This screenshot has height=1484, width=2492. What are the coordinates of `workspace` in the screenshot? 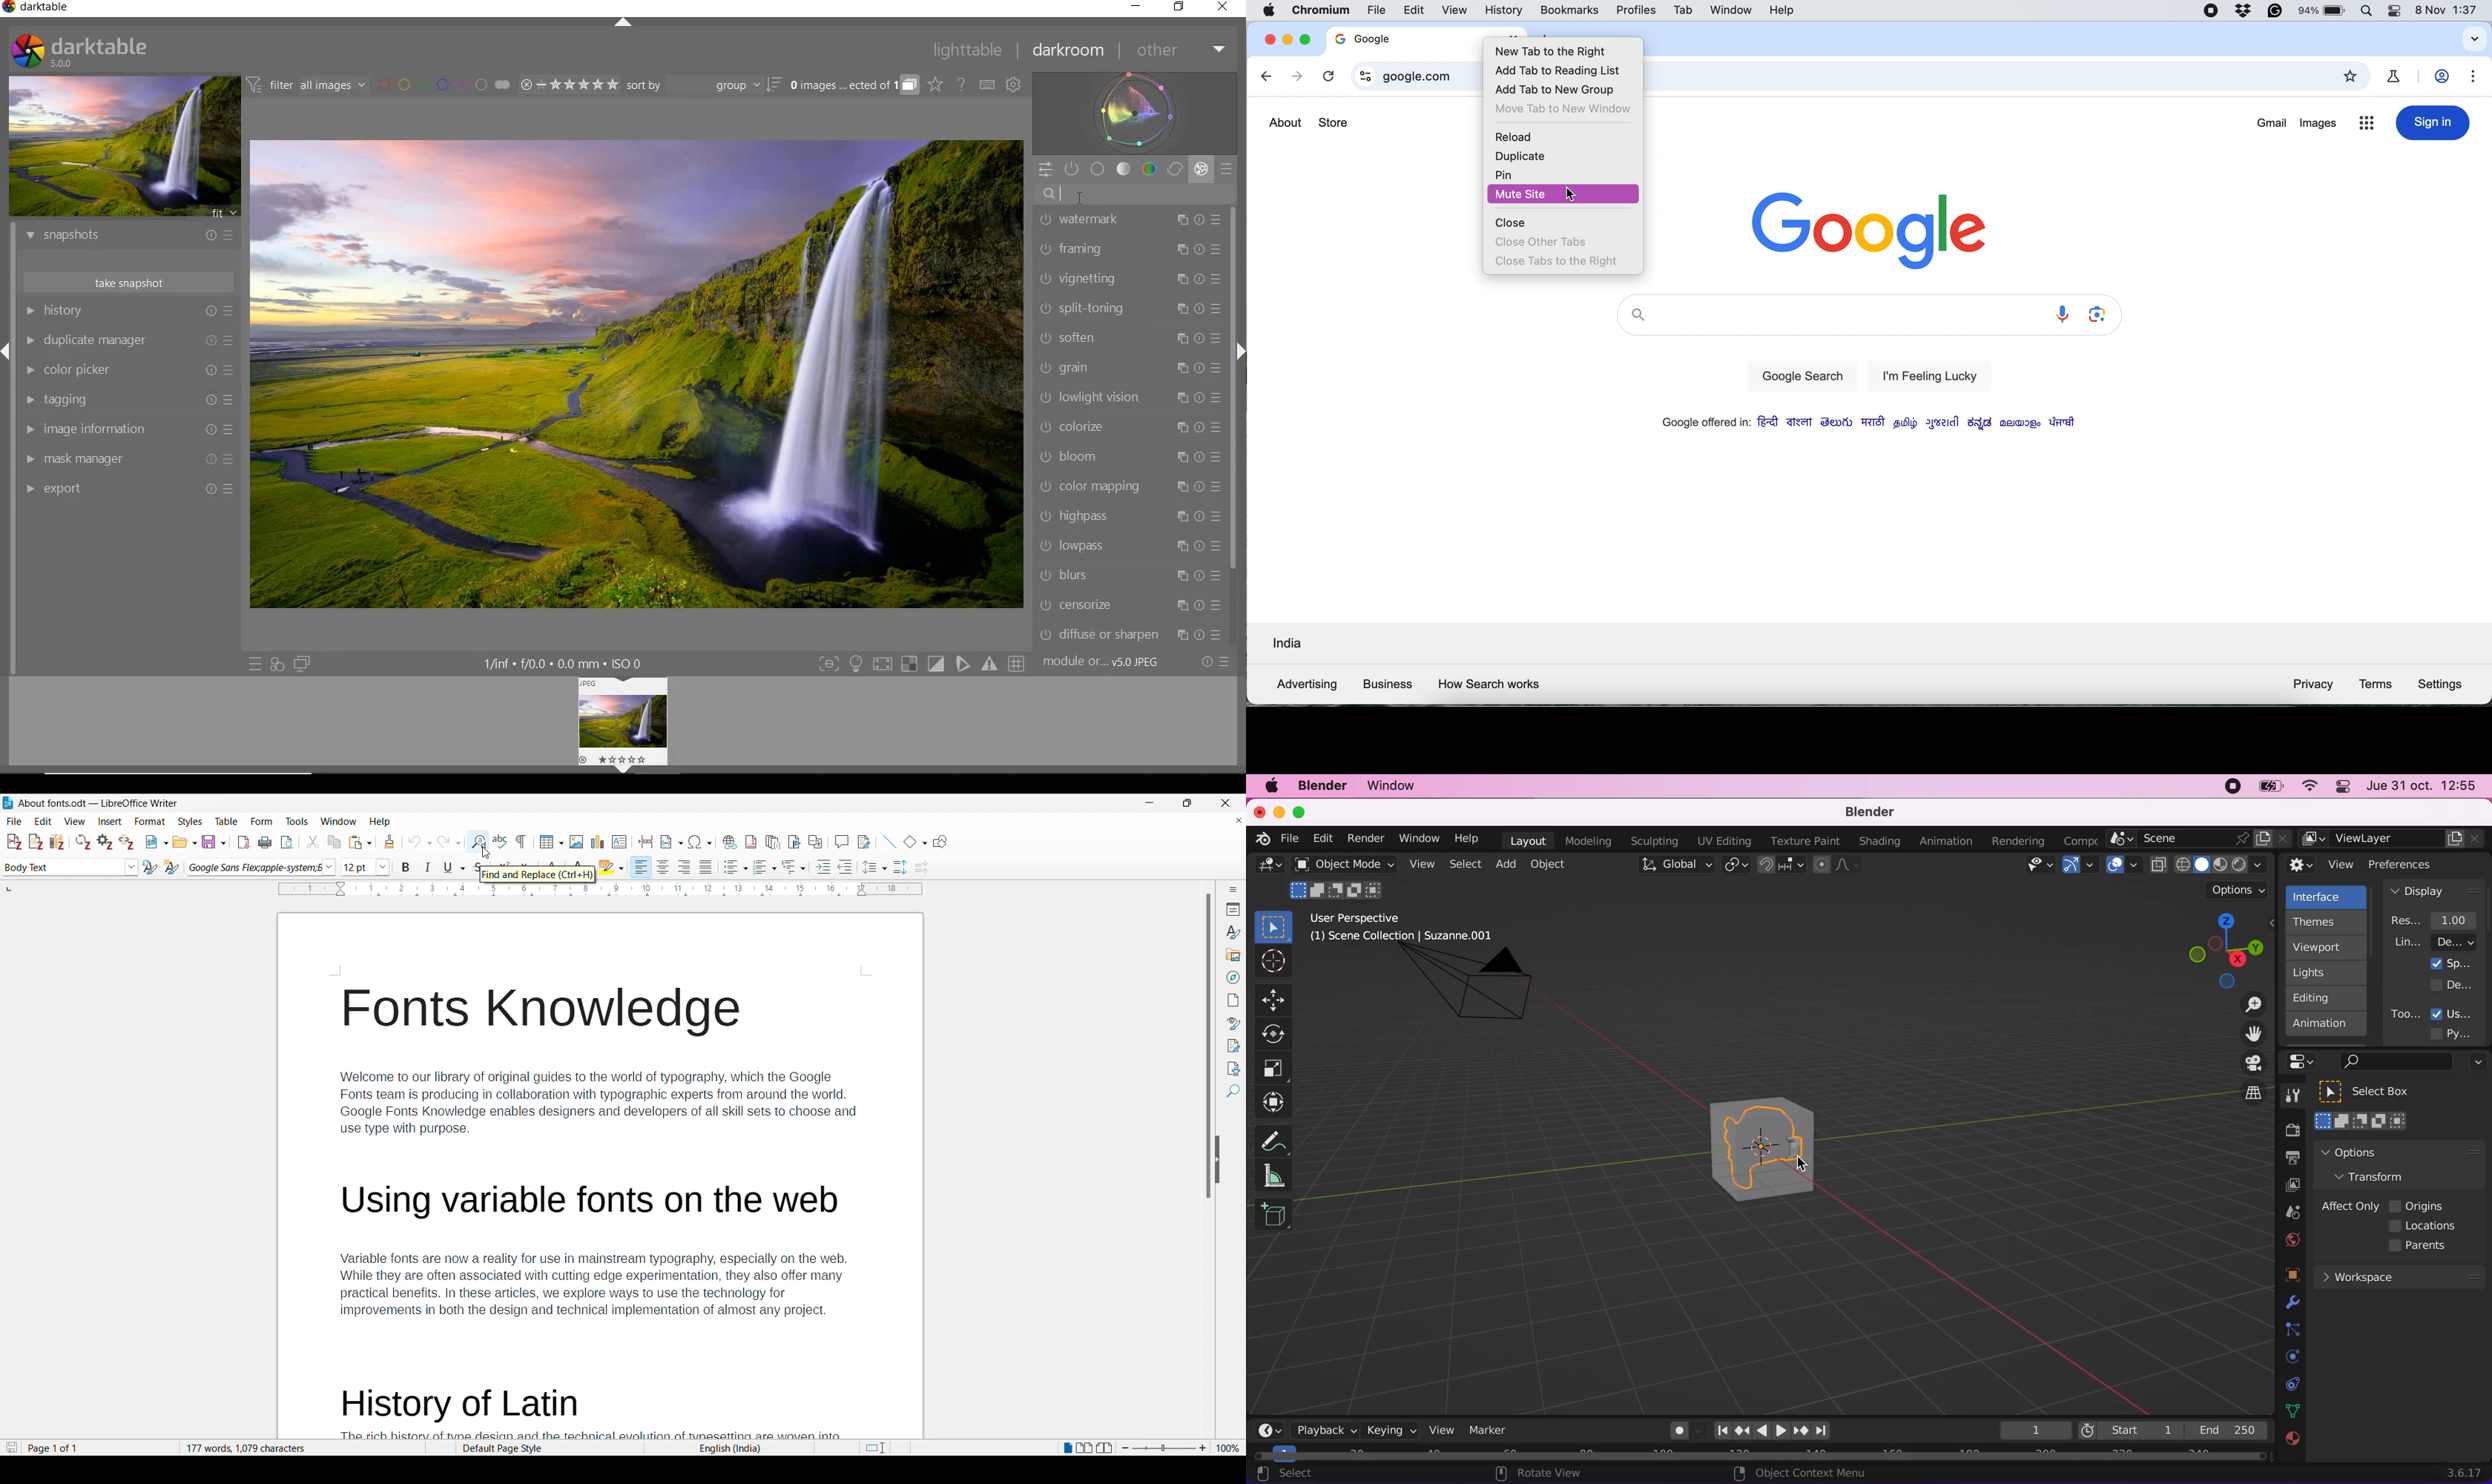 It's located at (2398, 1276).